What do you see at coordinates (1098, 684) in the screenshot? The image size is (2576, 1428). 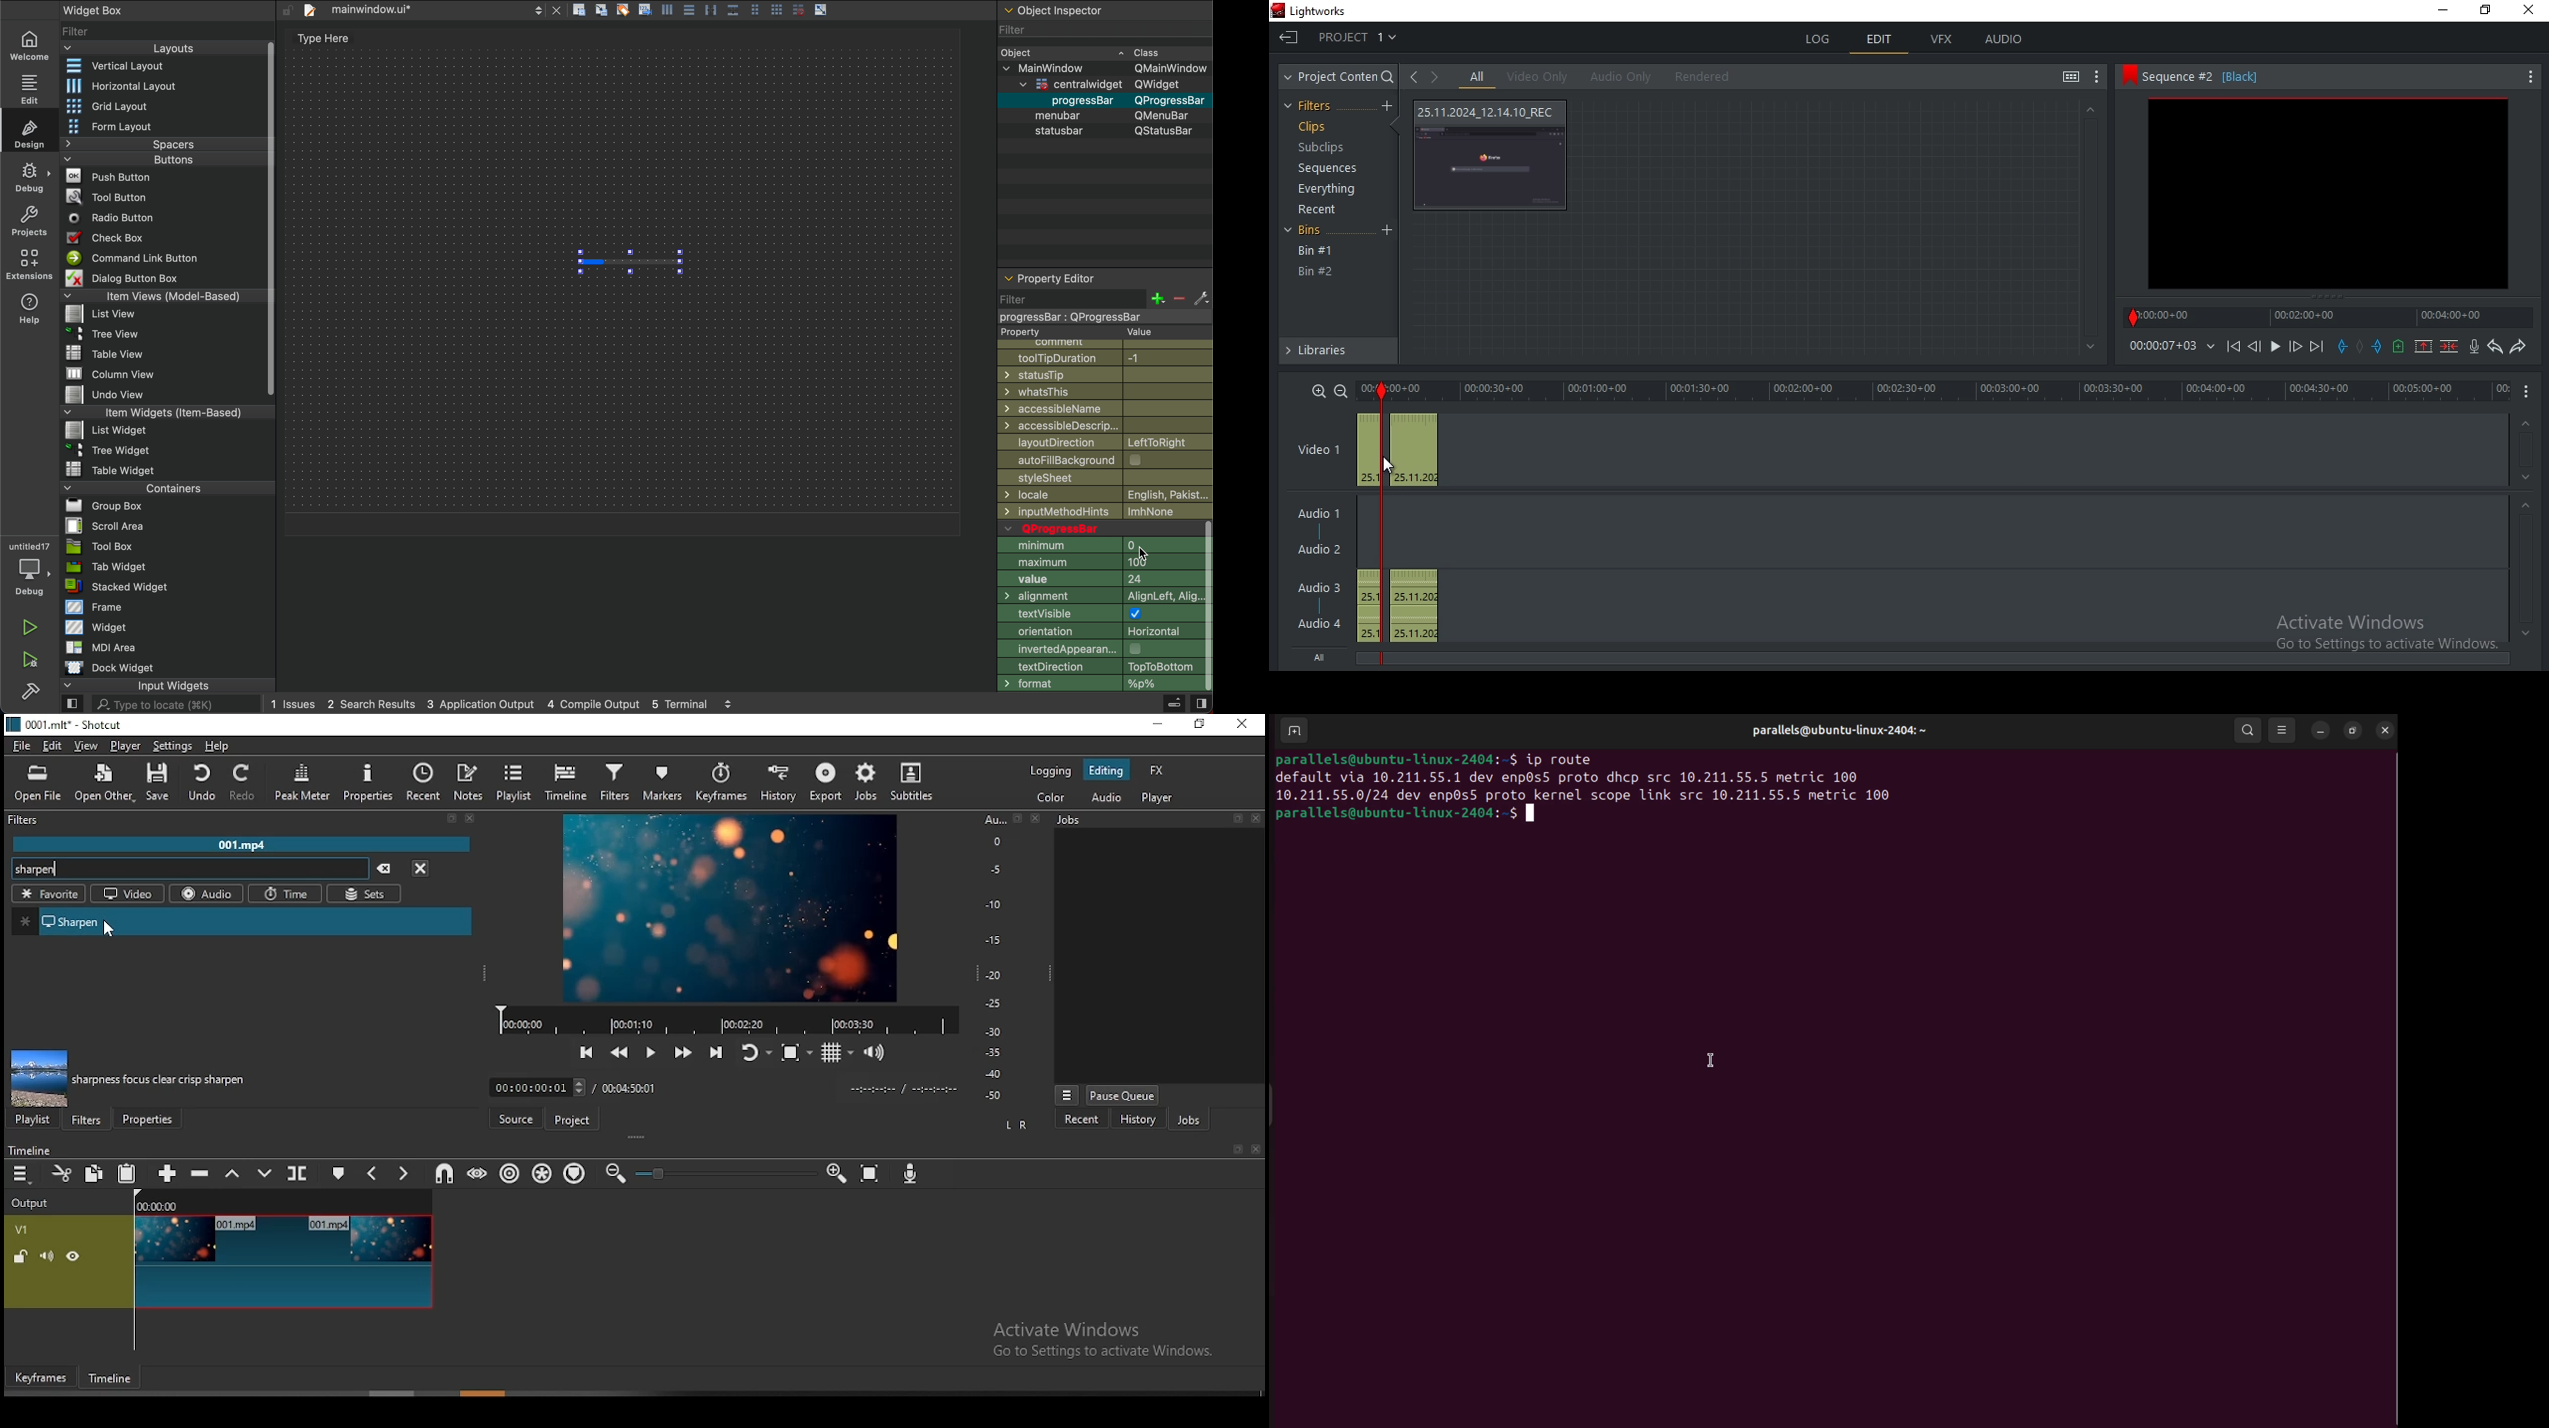 I see `format` at bounding box center [1098, 684].